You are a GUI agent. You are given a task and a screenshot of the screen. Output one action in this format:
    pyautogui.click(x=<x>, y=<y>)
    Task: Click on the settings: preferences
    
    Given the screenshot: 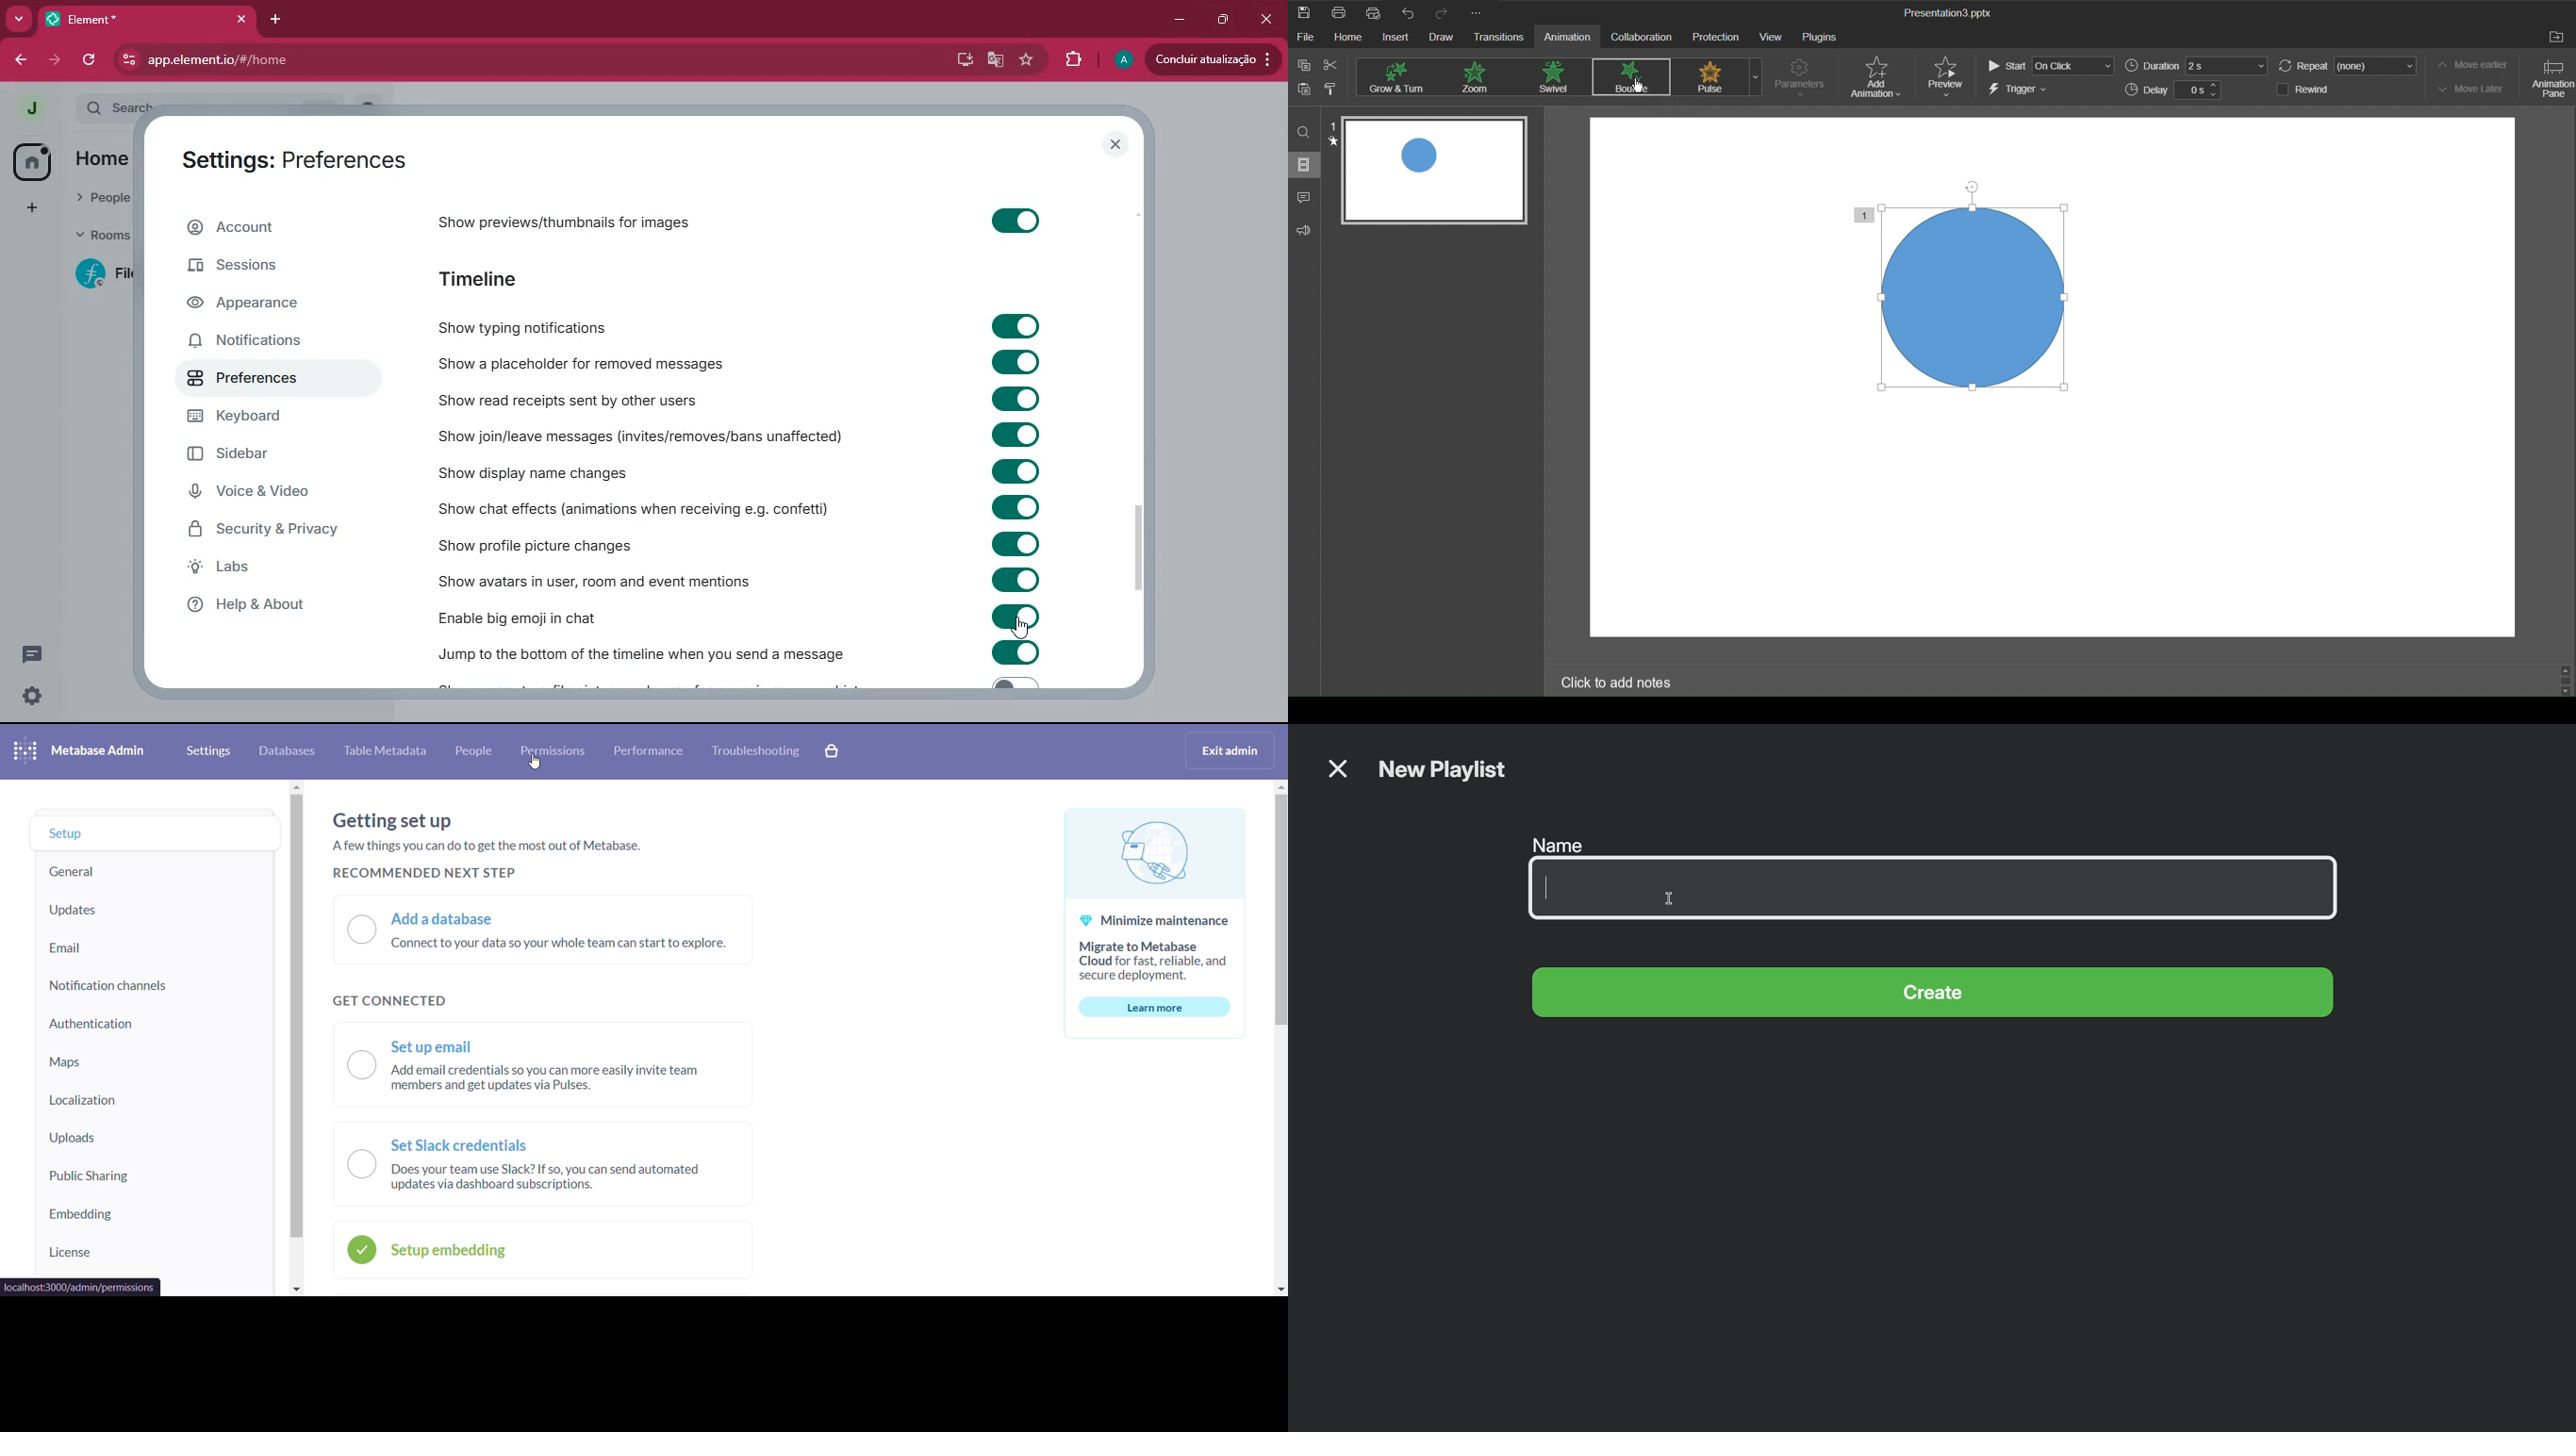 What is the action you would take?
    pyautogui.click(x=300, y=160)
    